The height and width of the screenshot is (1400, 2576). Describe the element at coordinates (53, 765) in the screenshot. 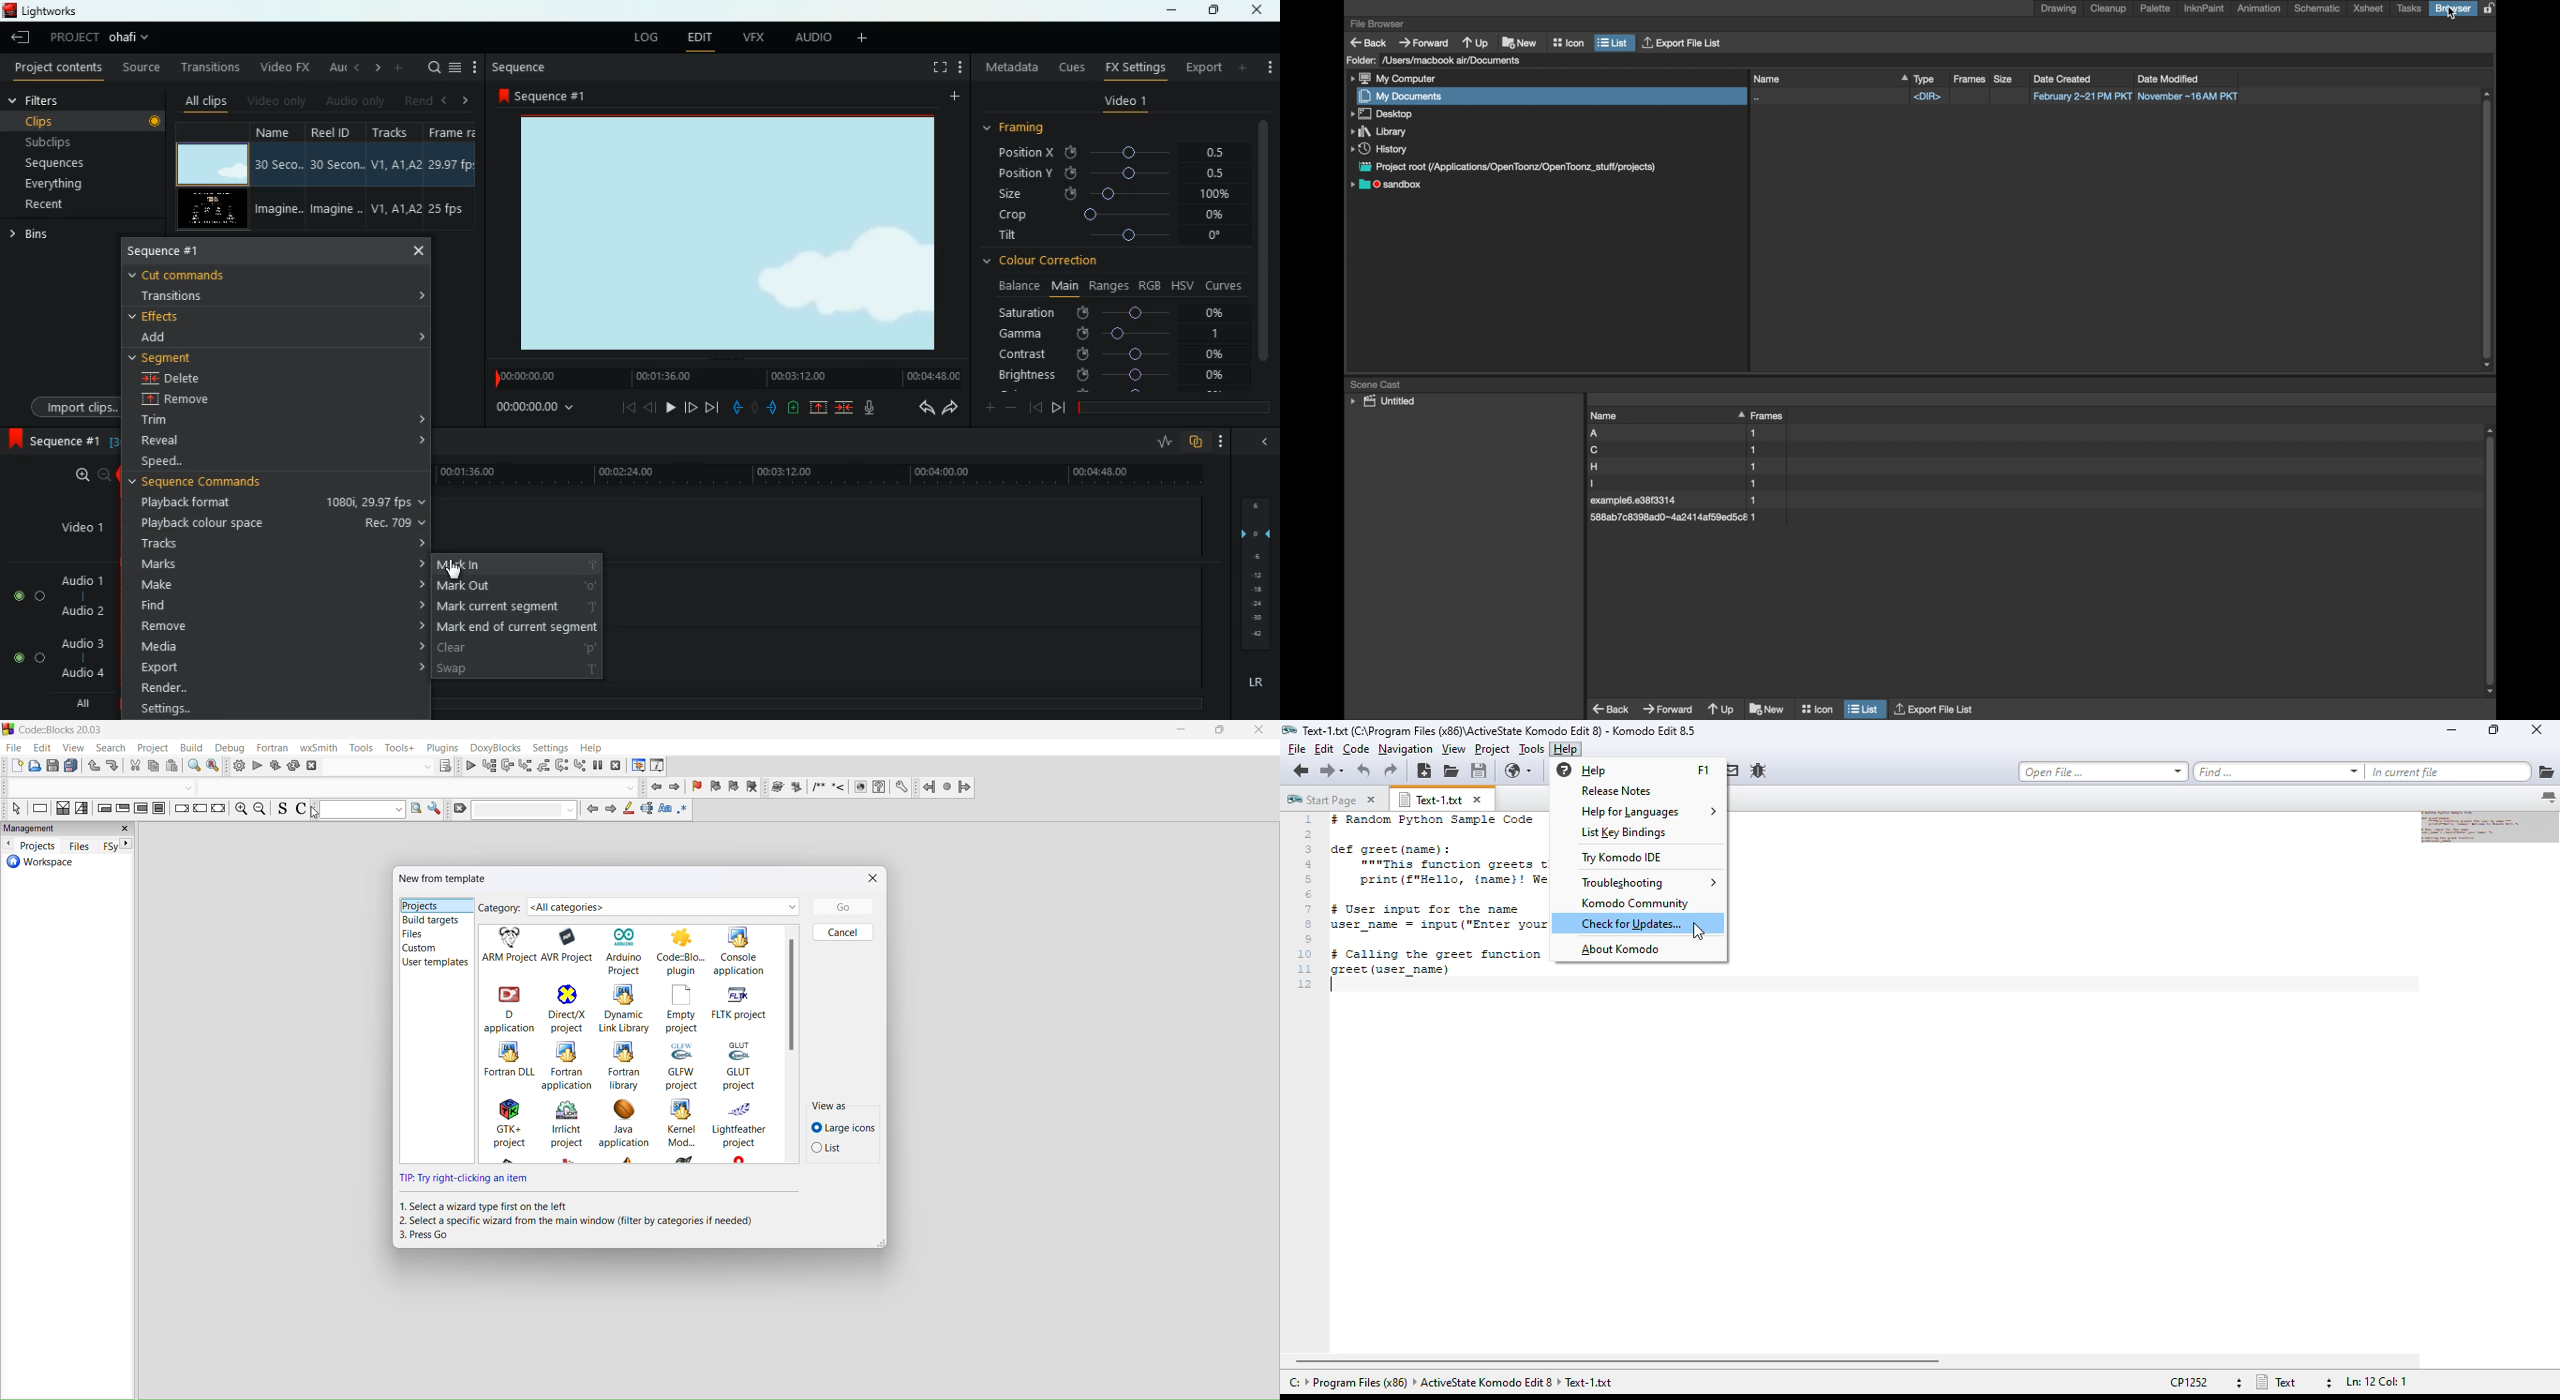

I see `copy` at that location.